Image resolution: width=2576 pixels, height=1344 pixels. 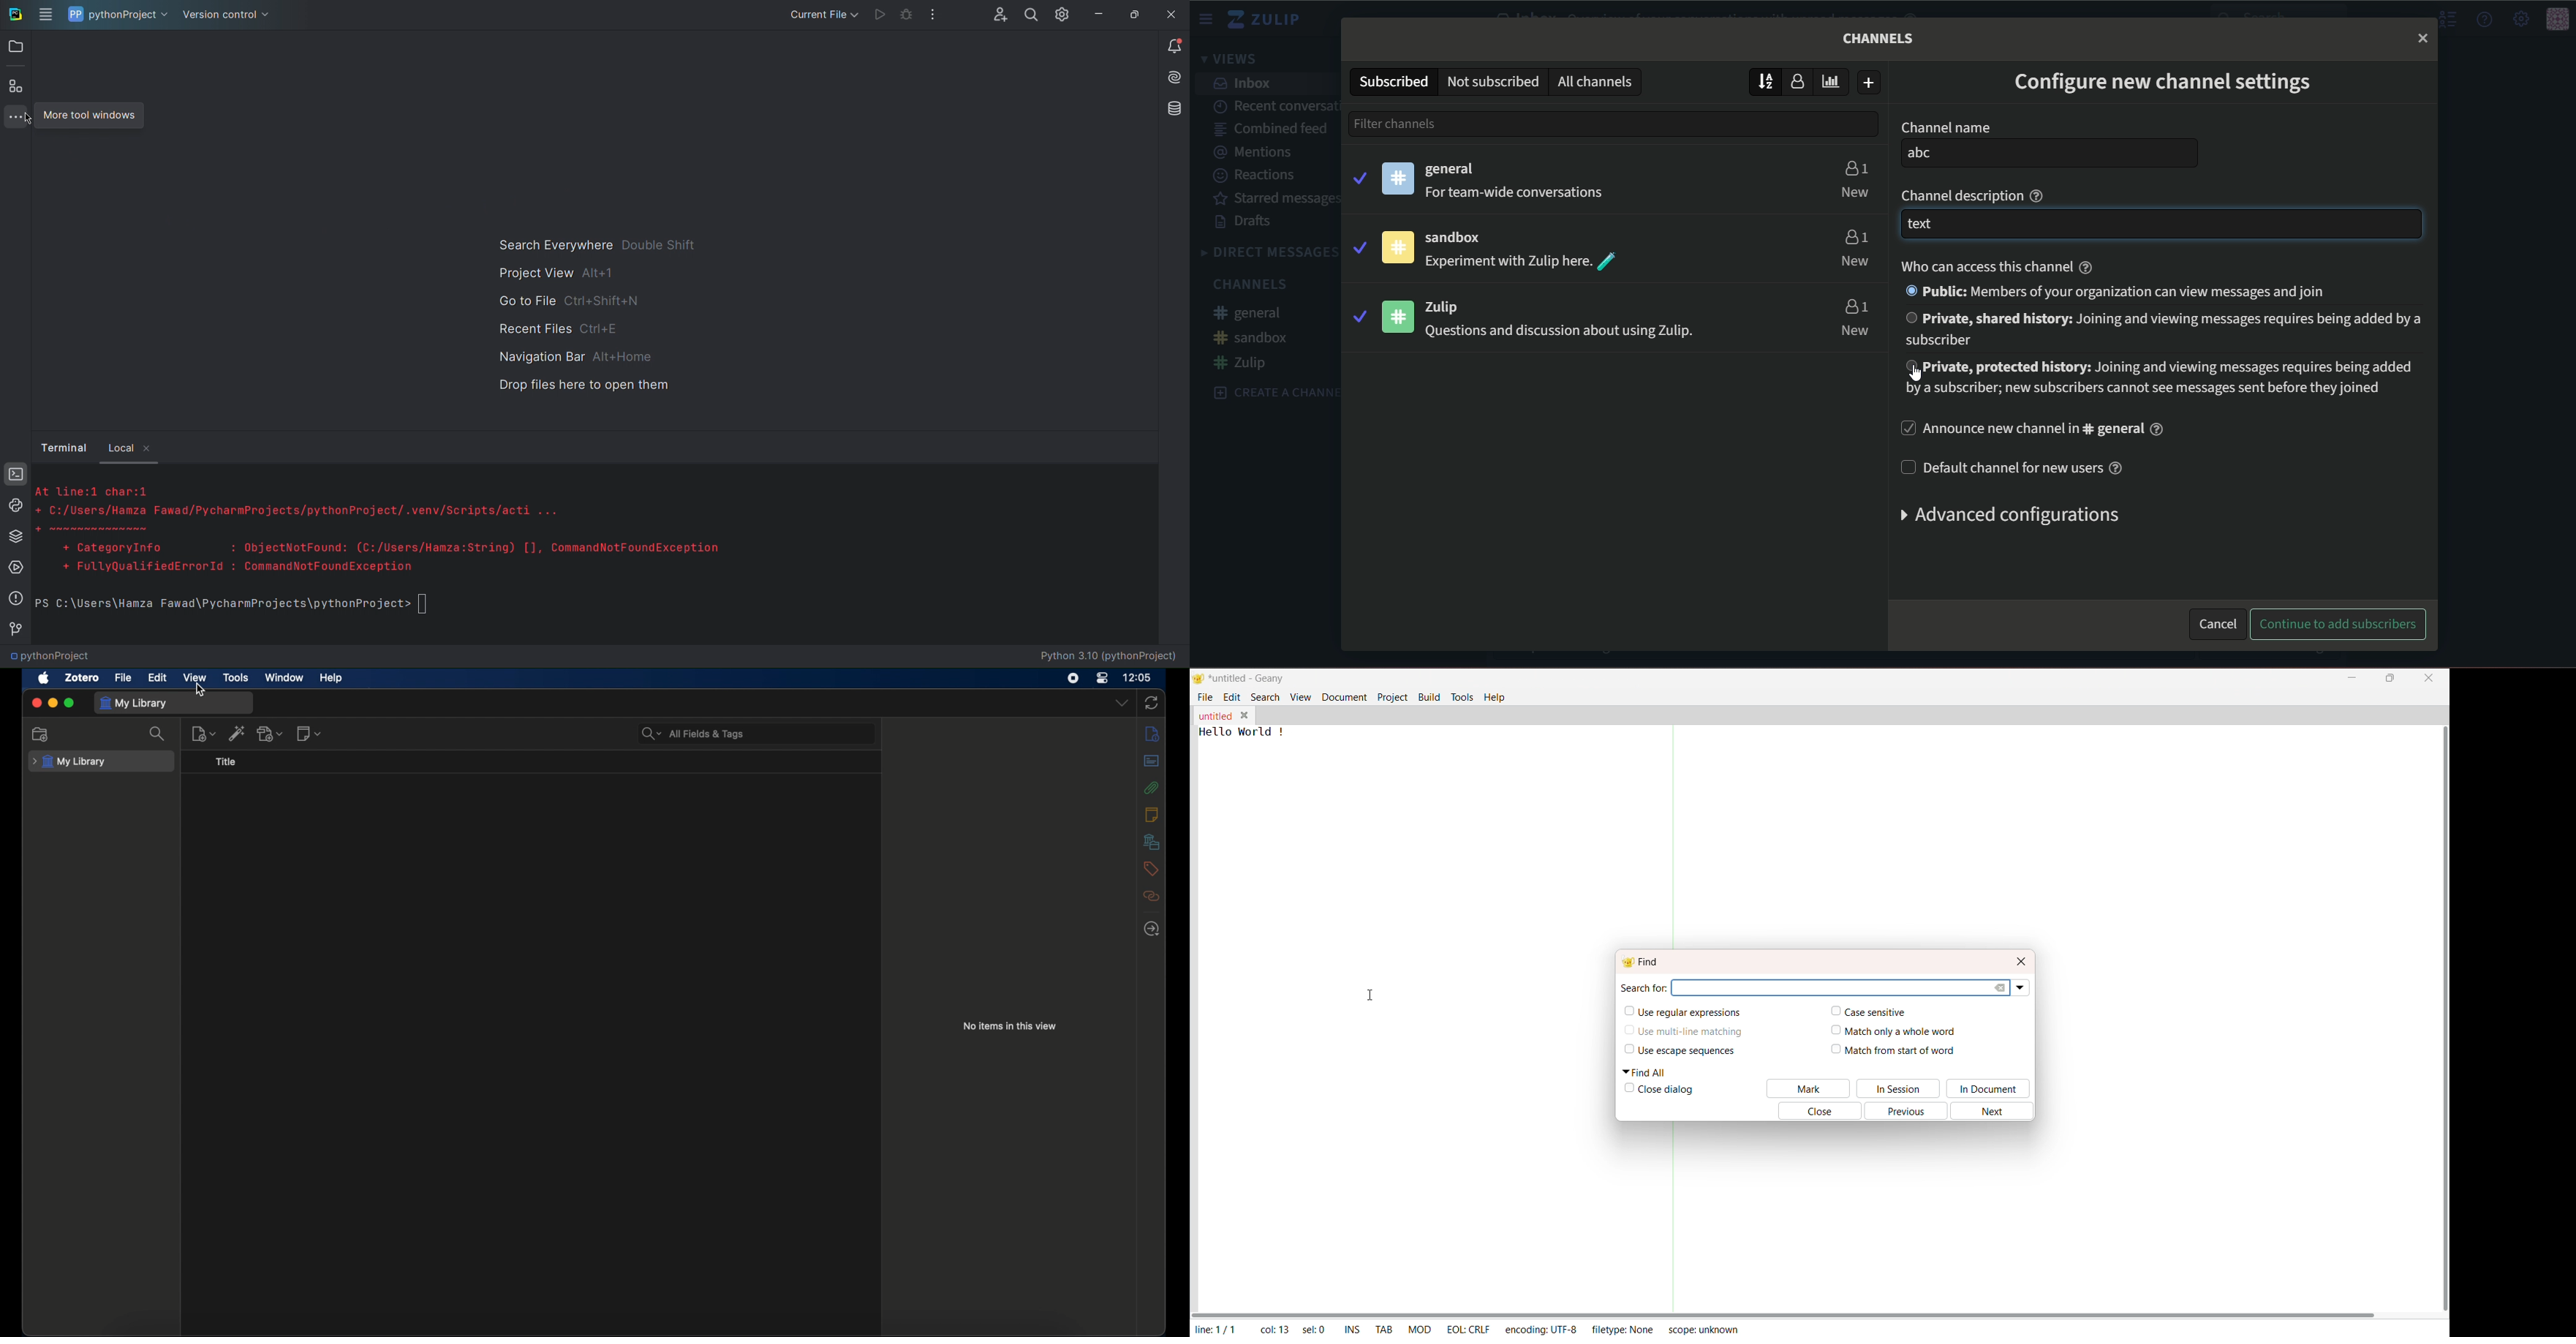 I want to click on Previous, so click(x=1910, y=1112).